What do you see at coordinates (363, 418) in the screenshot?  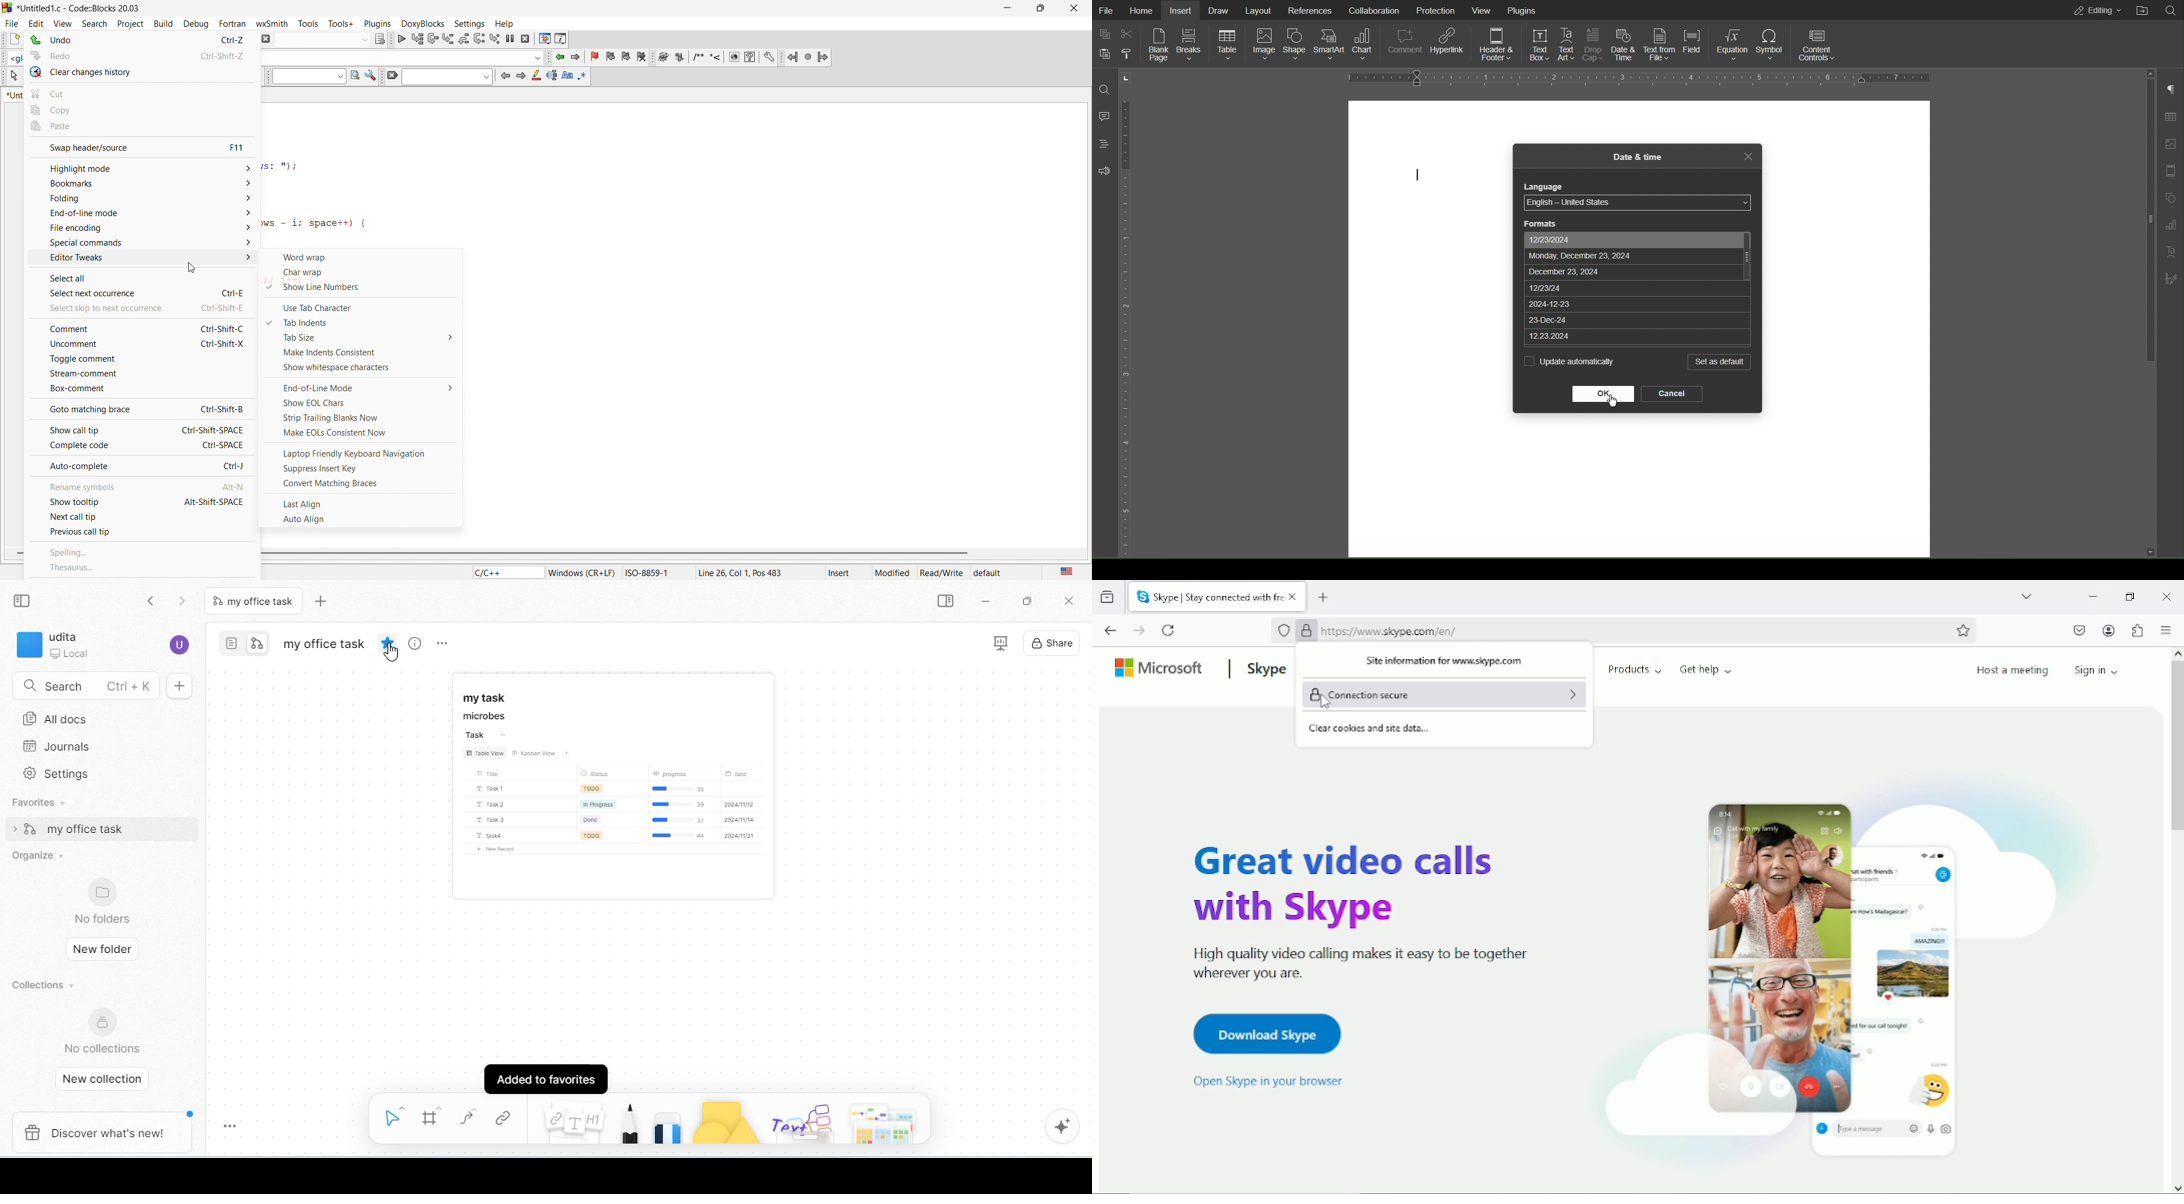 I see `strip trailing blanks now` at bounding box center [363, 418].